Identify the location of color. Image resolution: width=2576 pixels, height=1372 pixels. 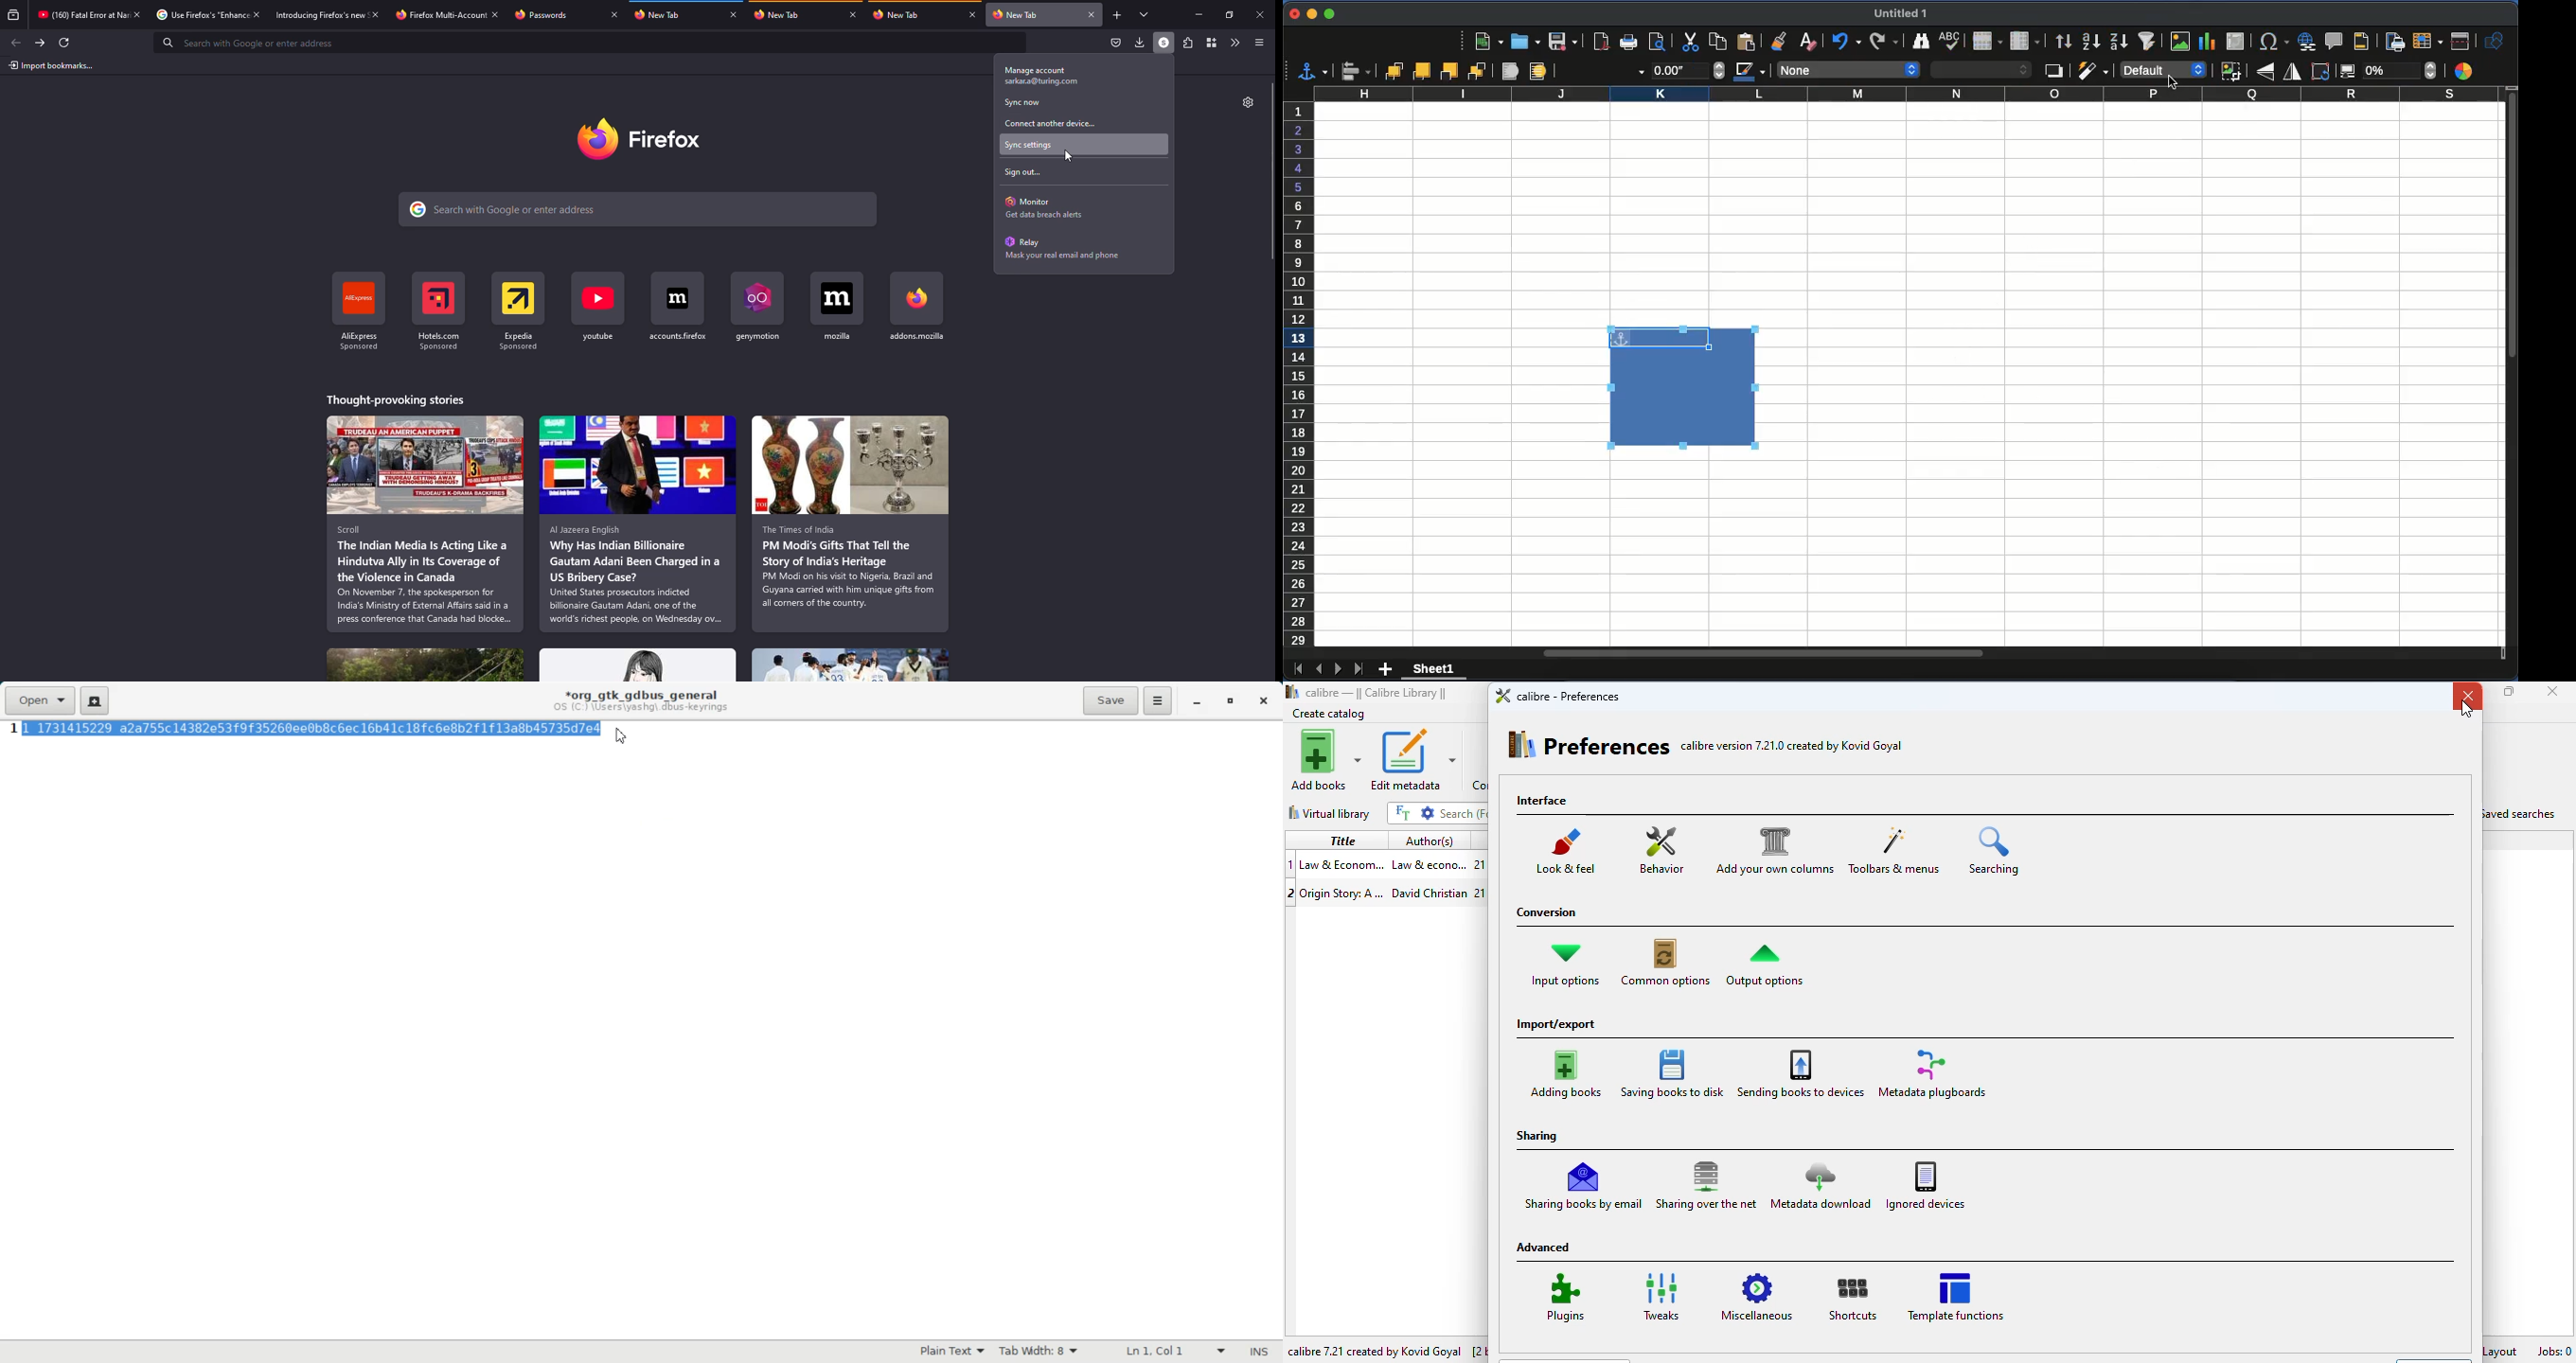
(2467, 70).